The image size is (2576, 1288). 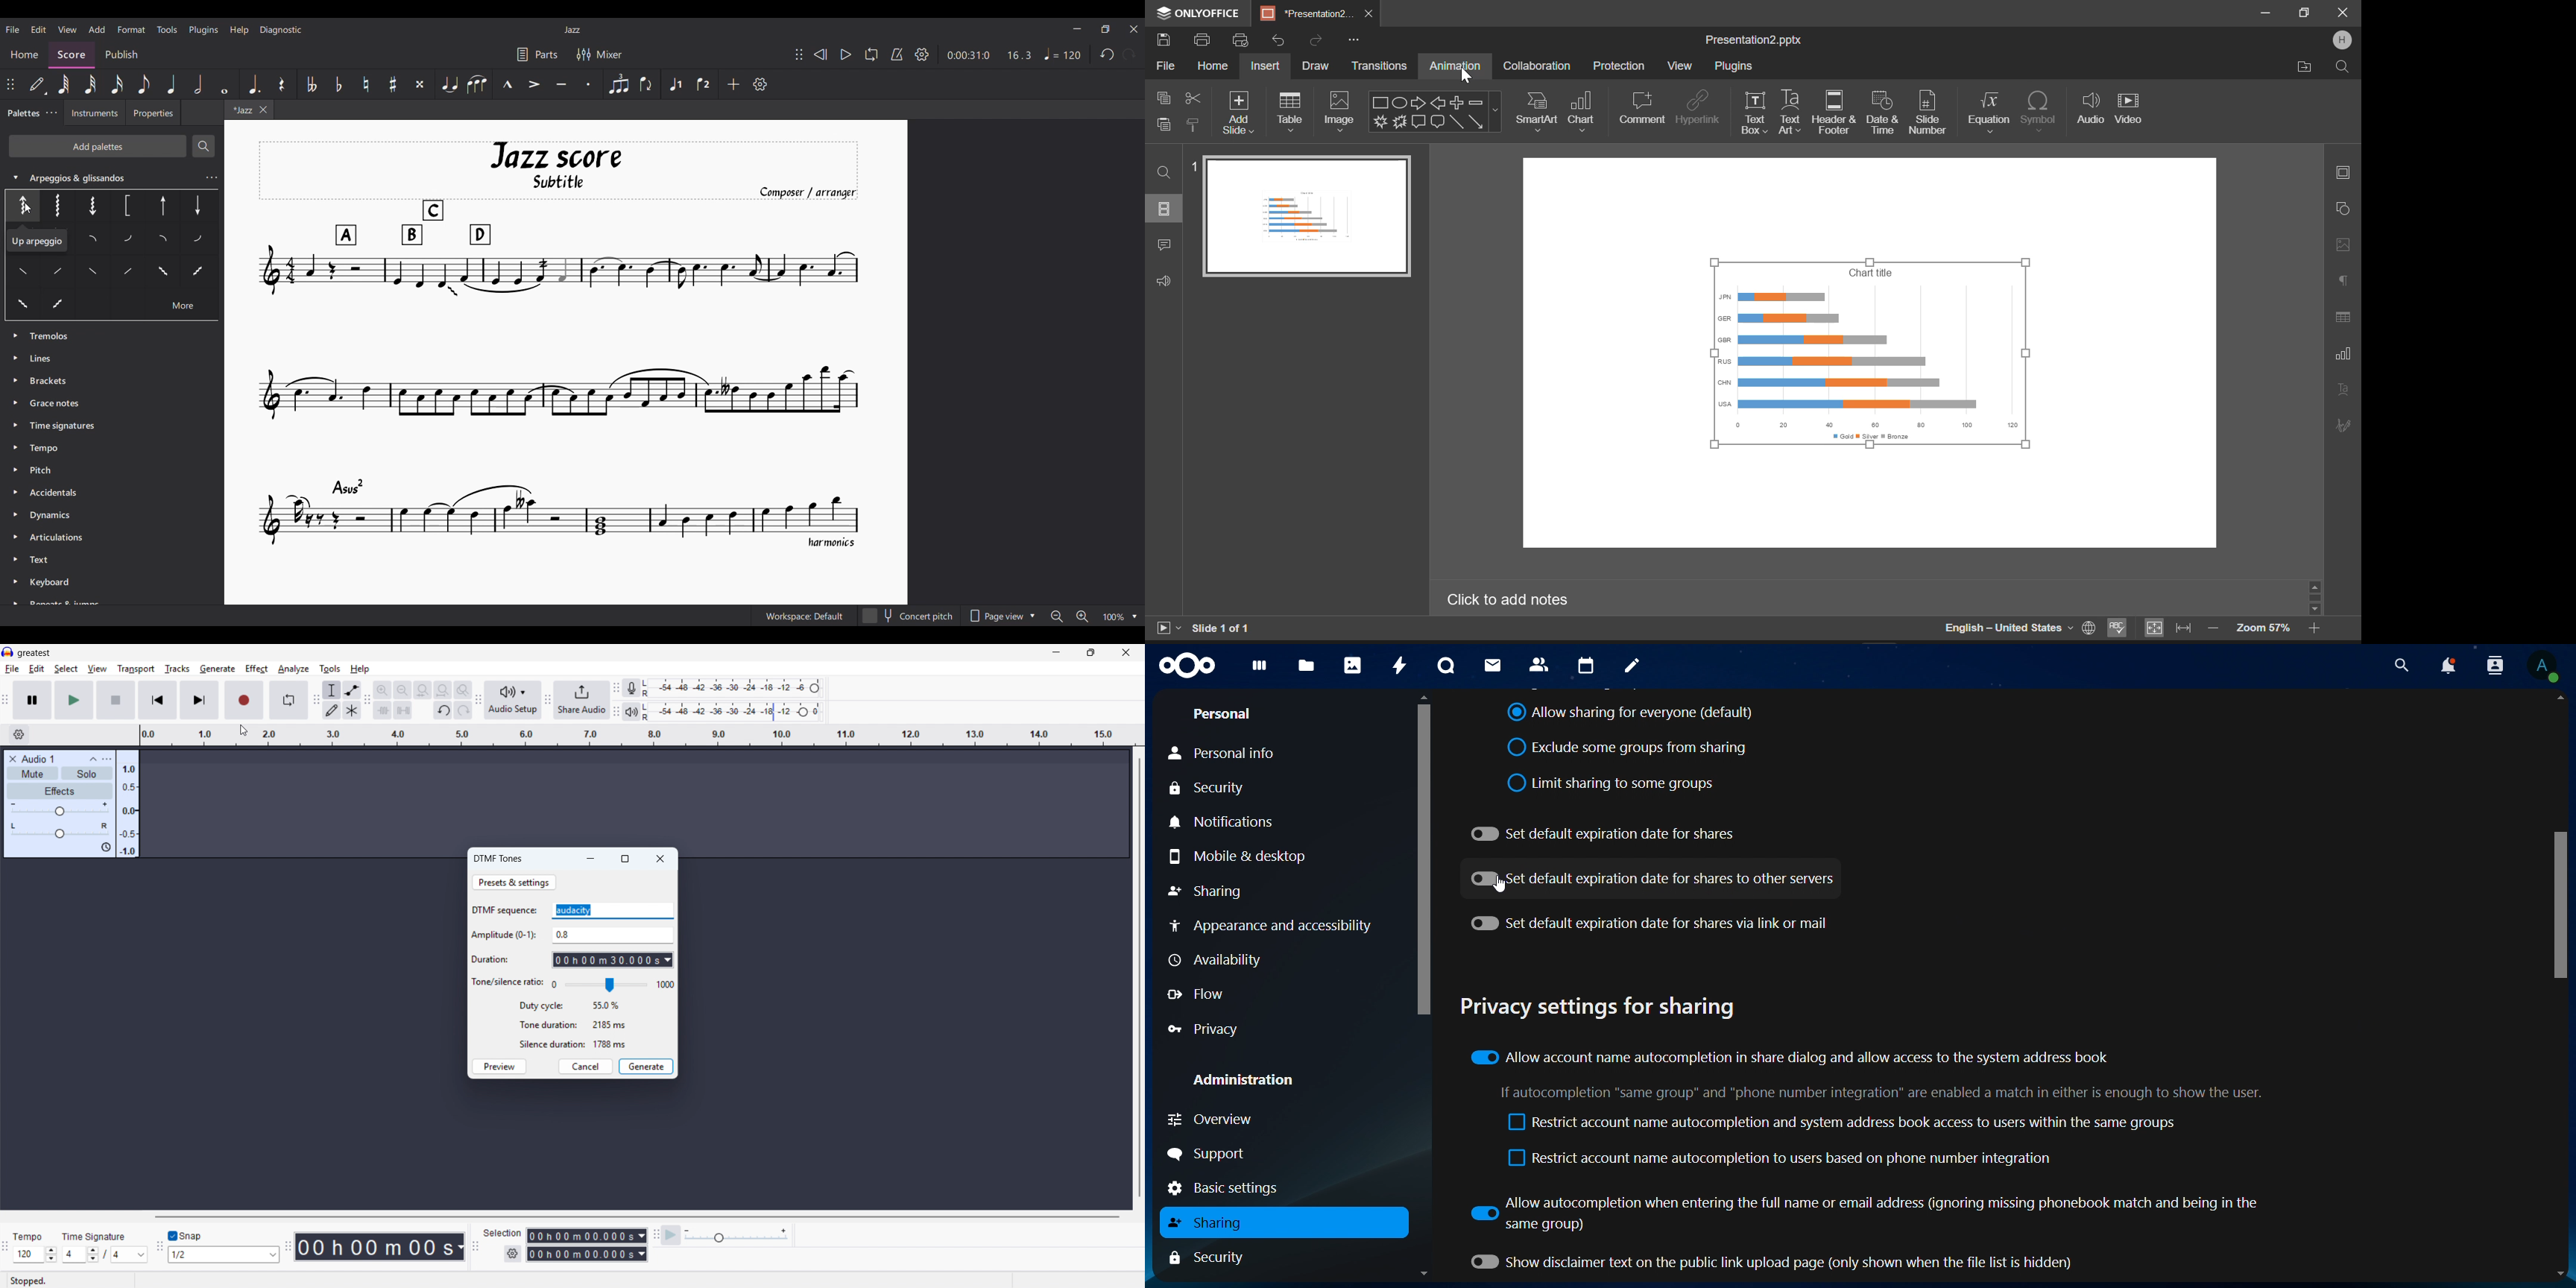 What do you see at coordinates (581, 701) in the screenshot?
I see `share audio` at bounding box center [581, 701].